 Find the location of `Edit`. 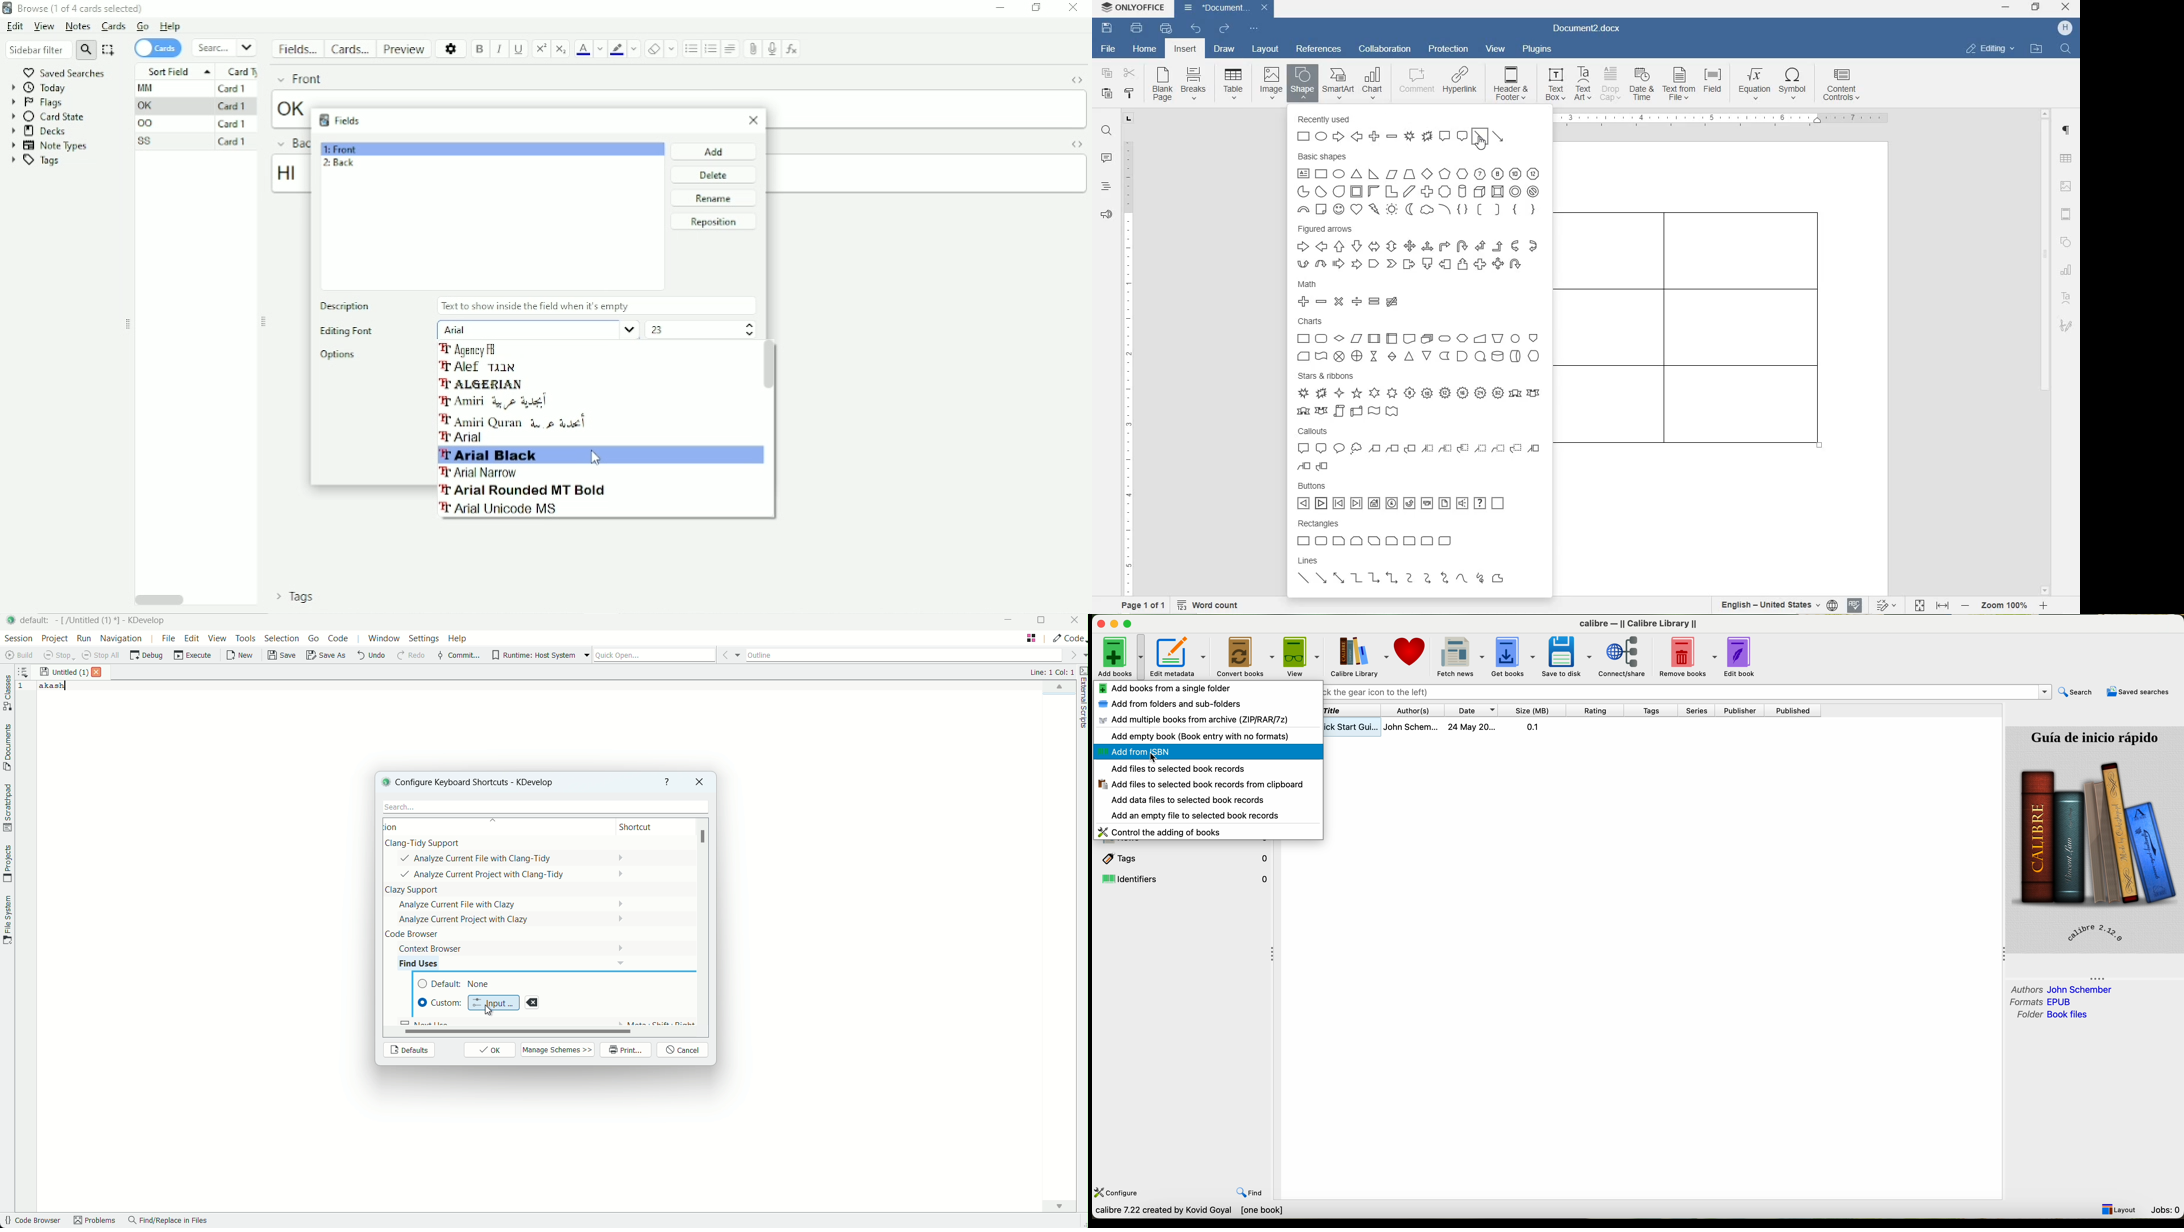

Edit is located at coordinates (16, 27).